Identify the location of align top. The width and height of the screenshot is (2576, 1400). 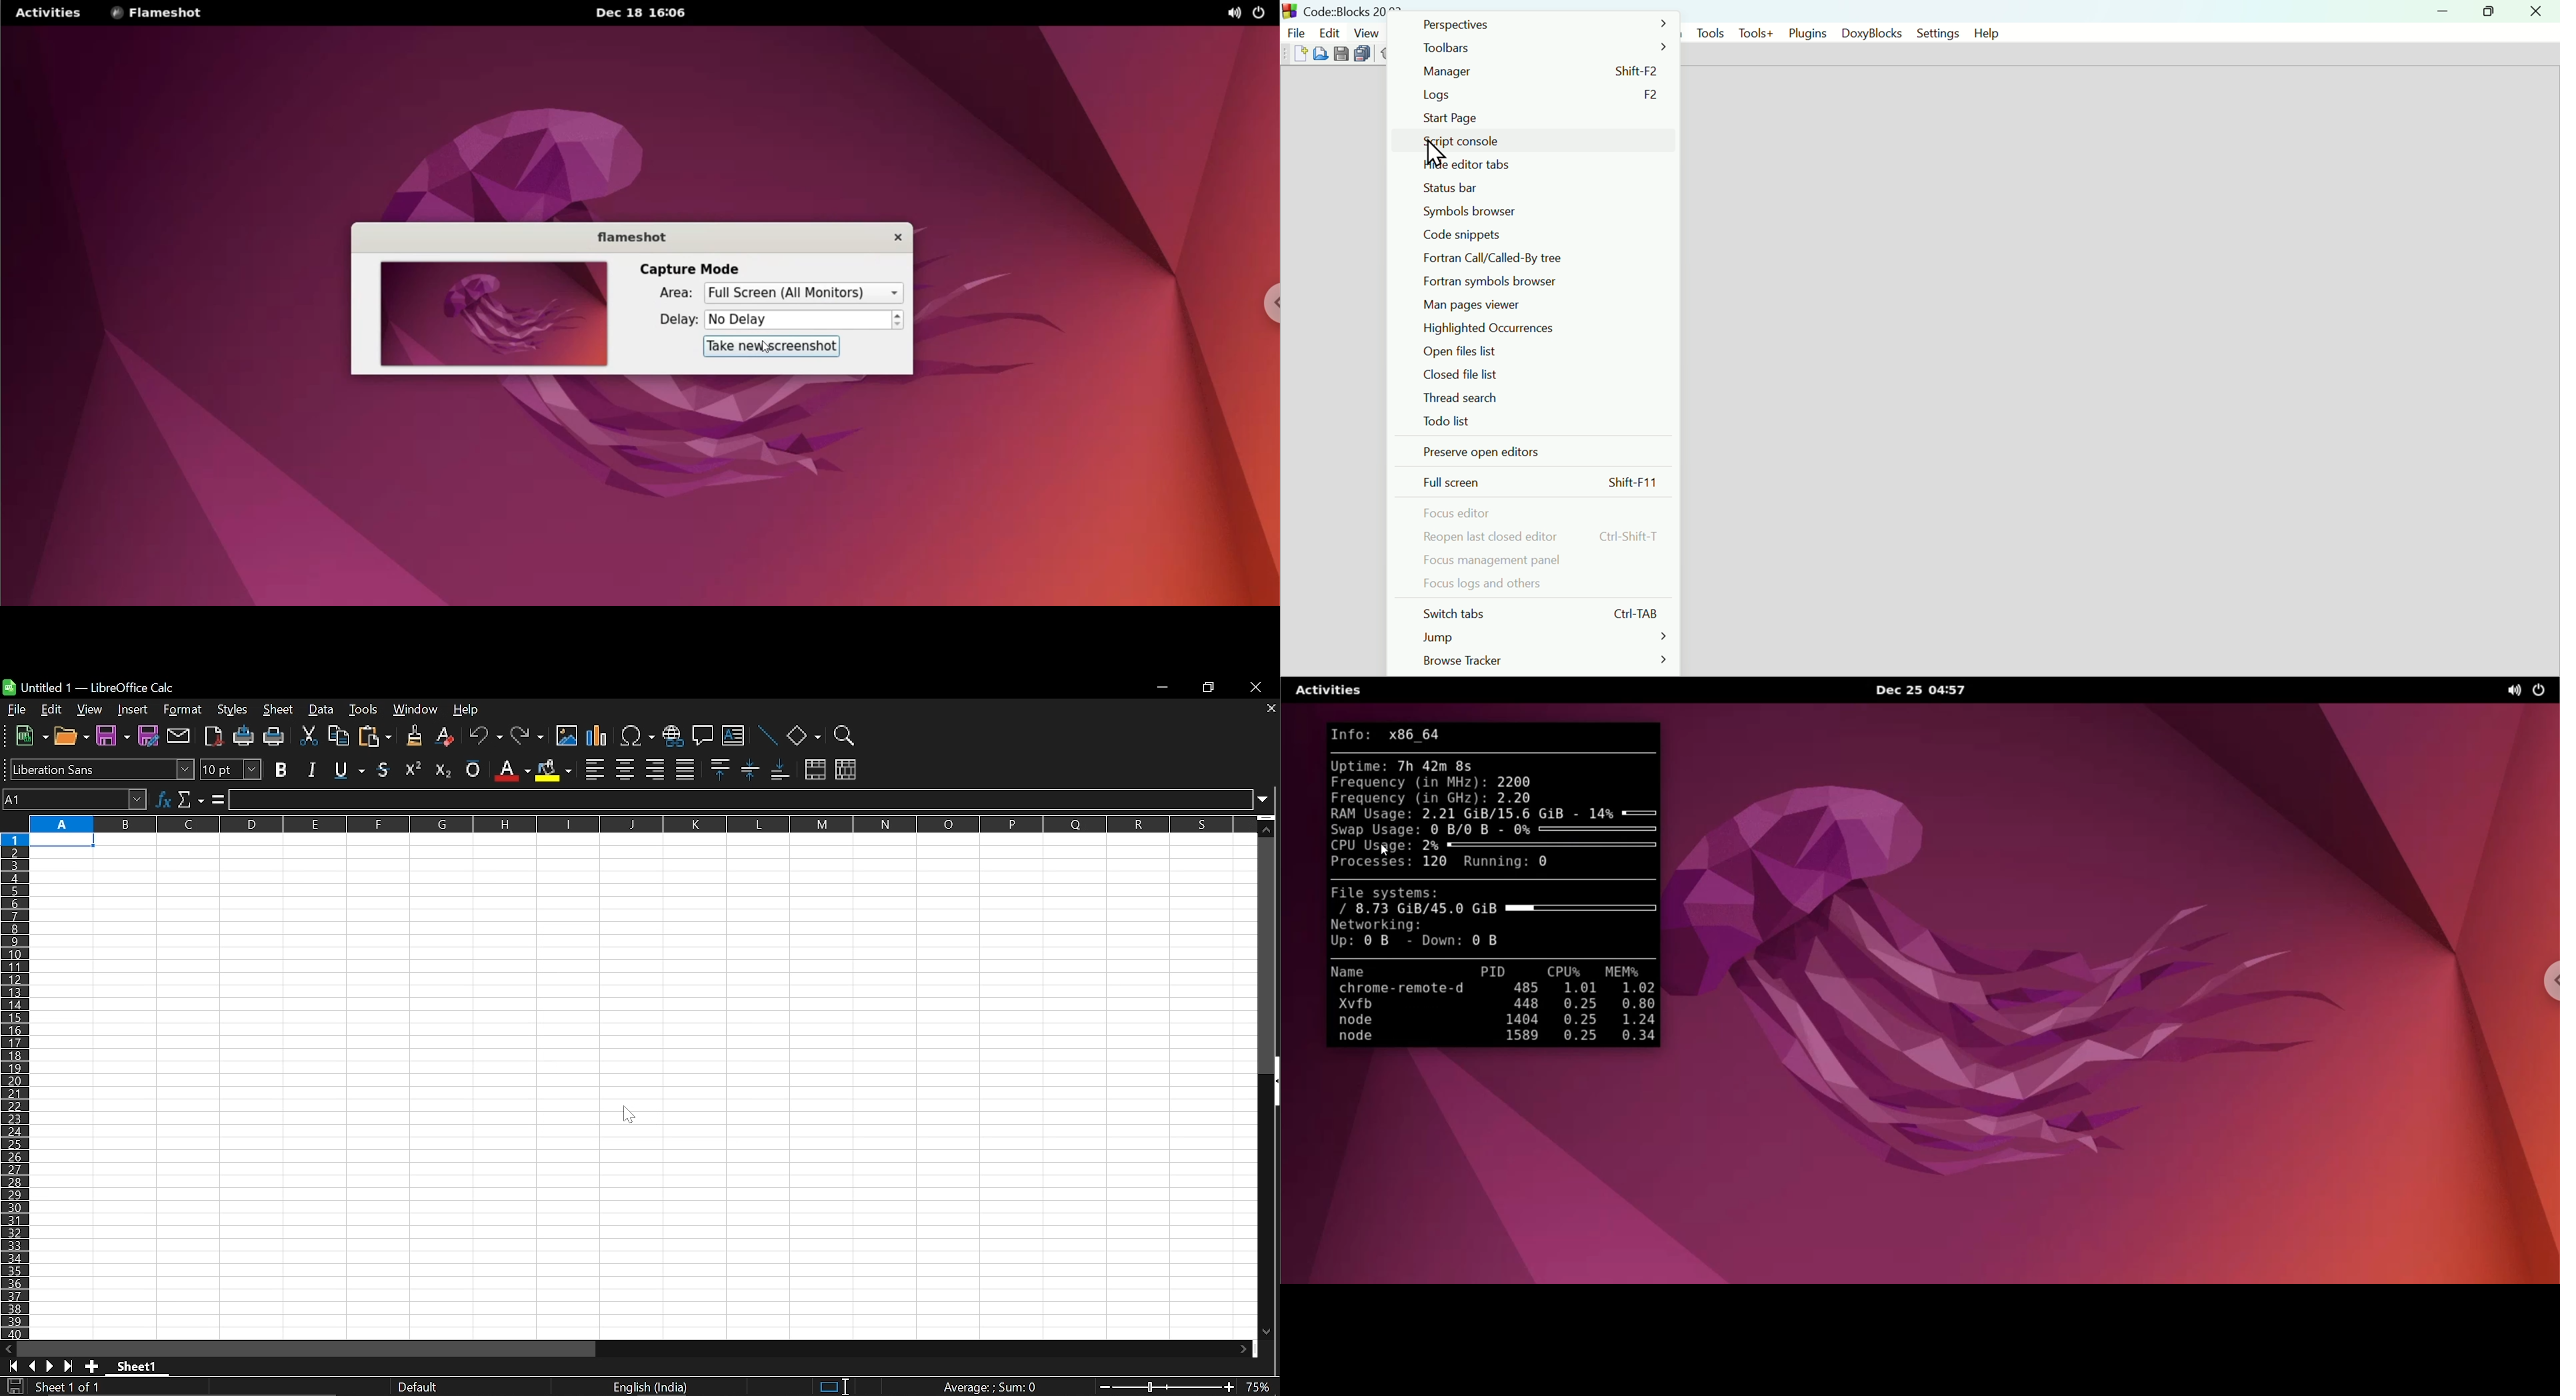
(718, 769).